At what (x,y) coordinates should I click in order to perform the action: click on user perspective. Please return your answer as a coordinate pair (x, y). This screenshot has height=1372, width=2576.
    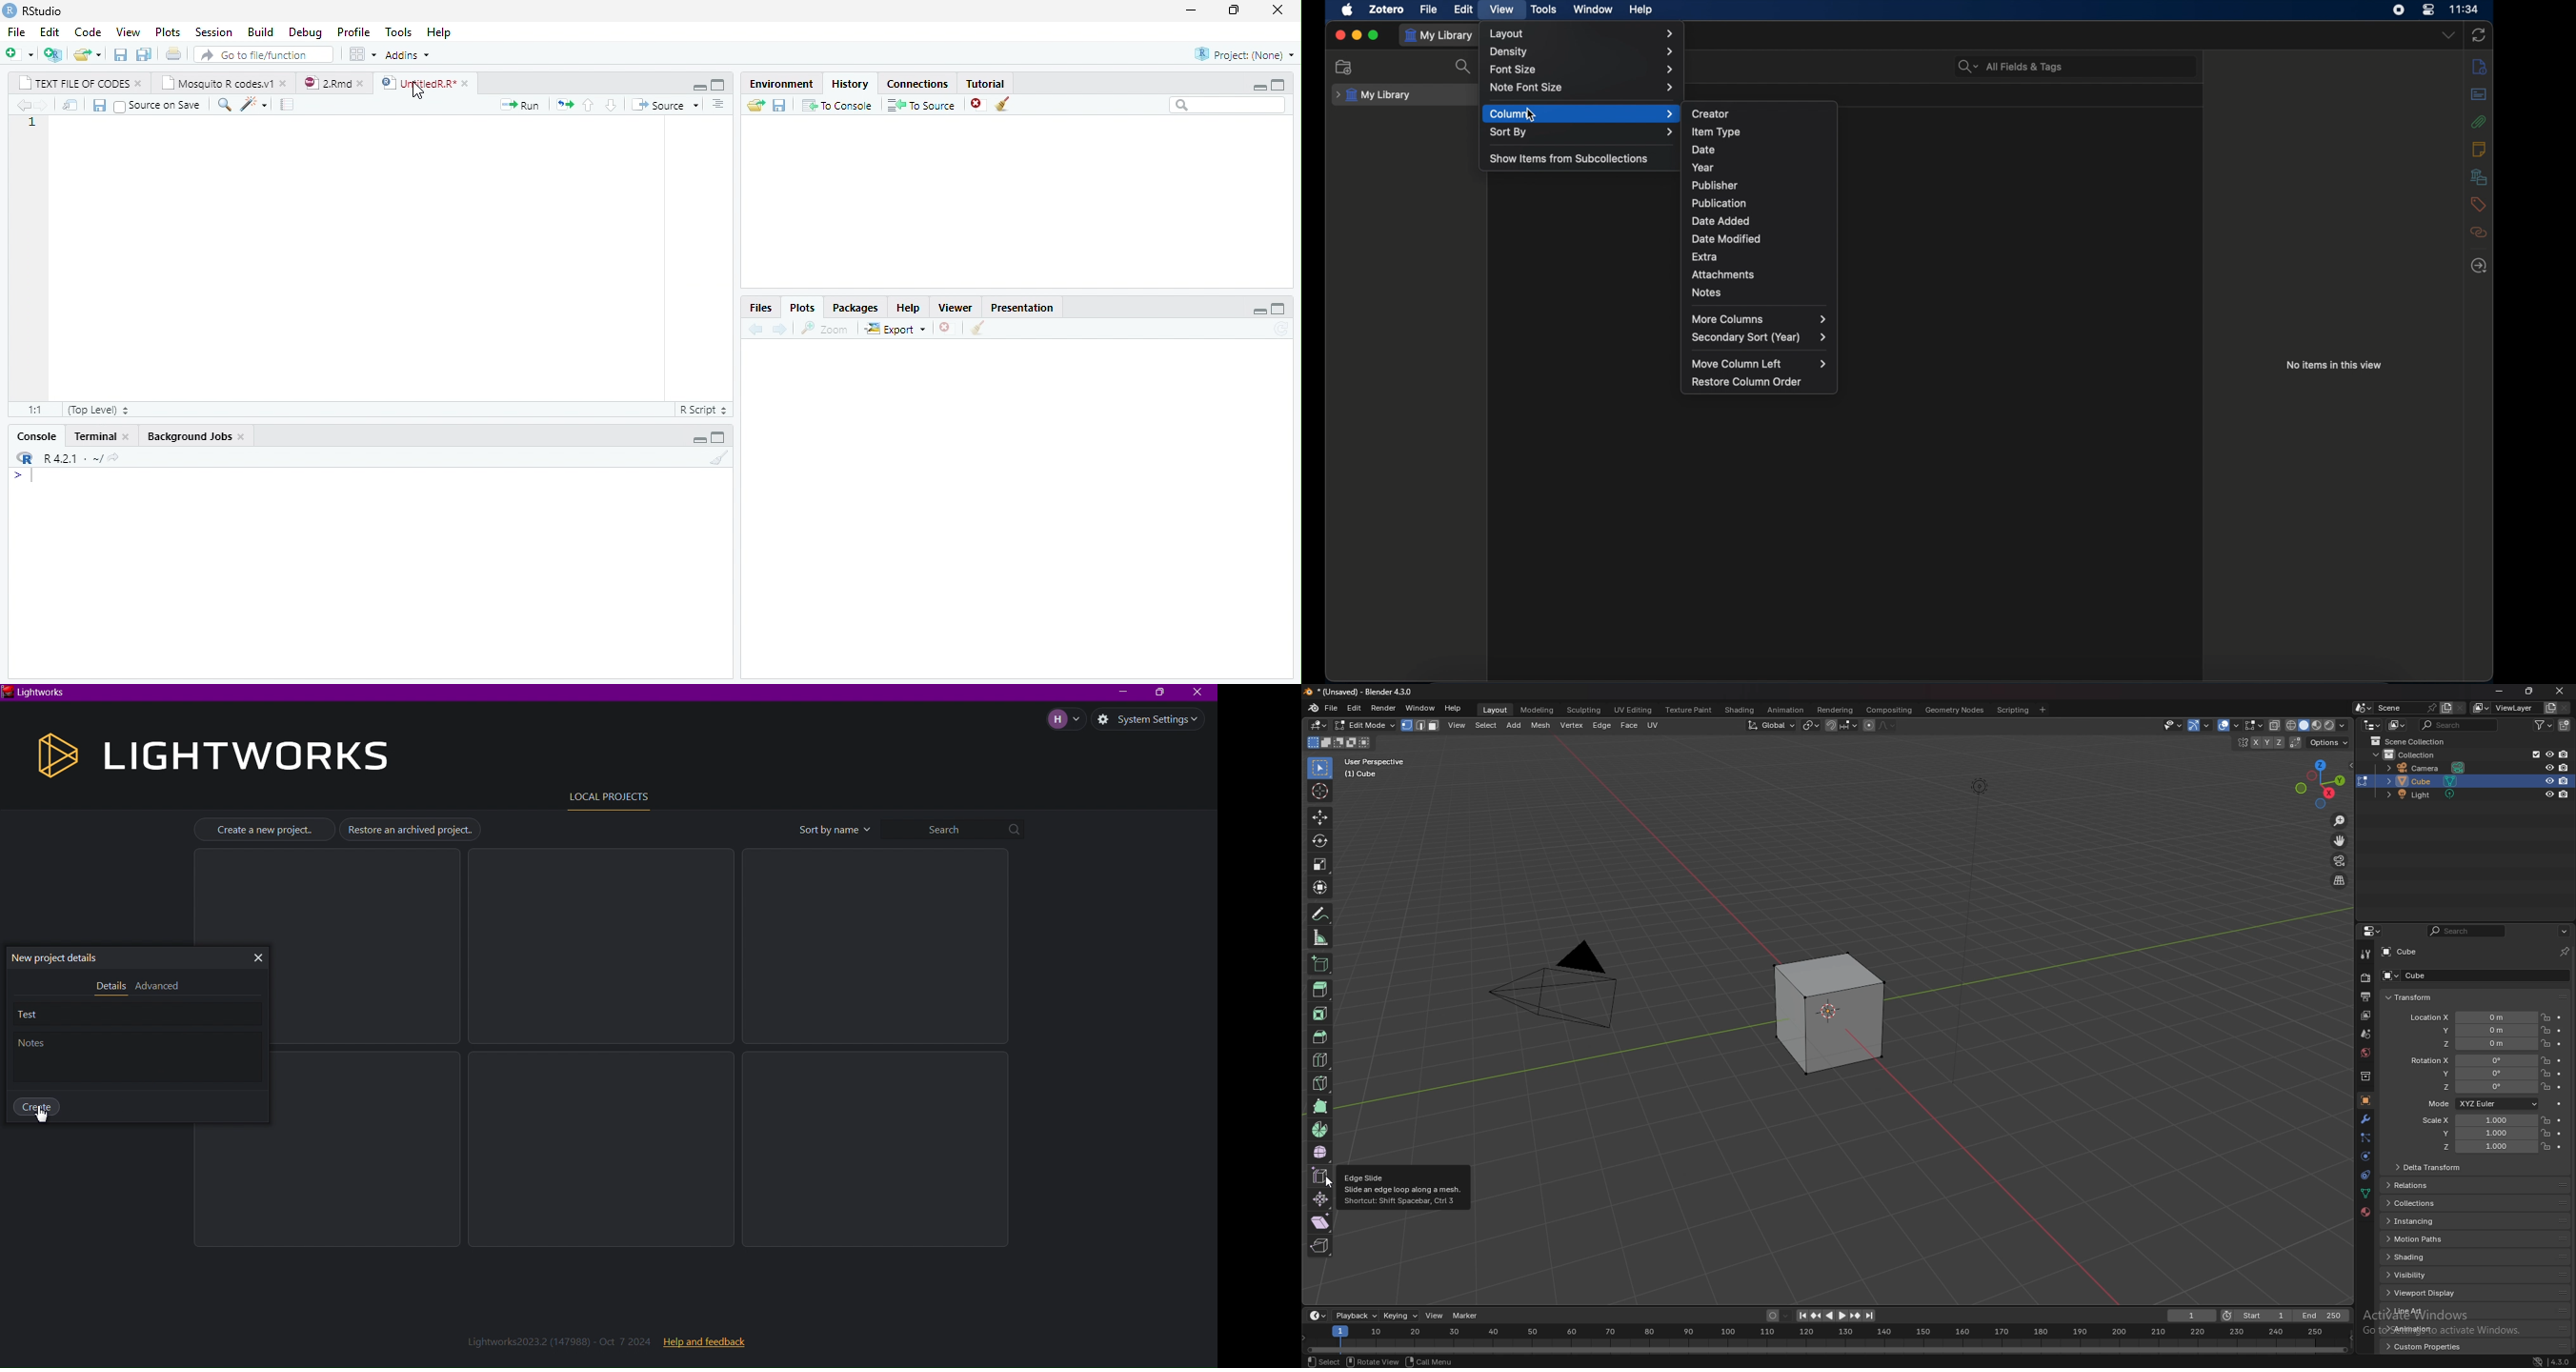
    Looking at the image, I should click on (1384, 767).